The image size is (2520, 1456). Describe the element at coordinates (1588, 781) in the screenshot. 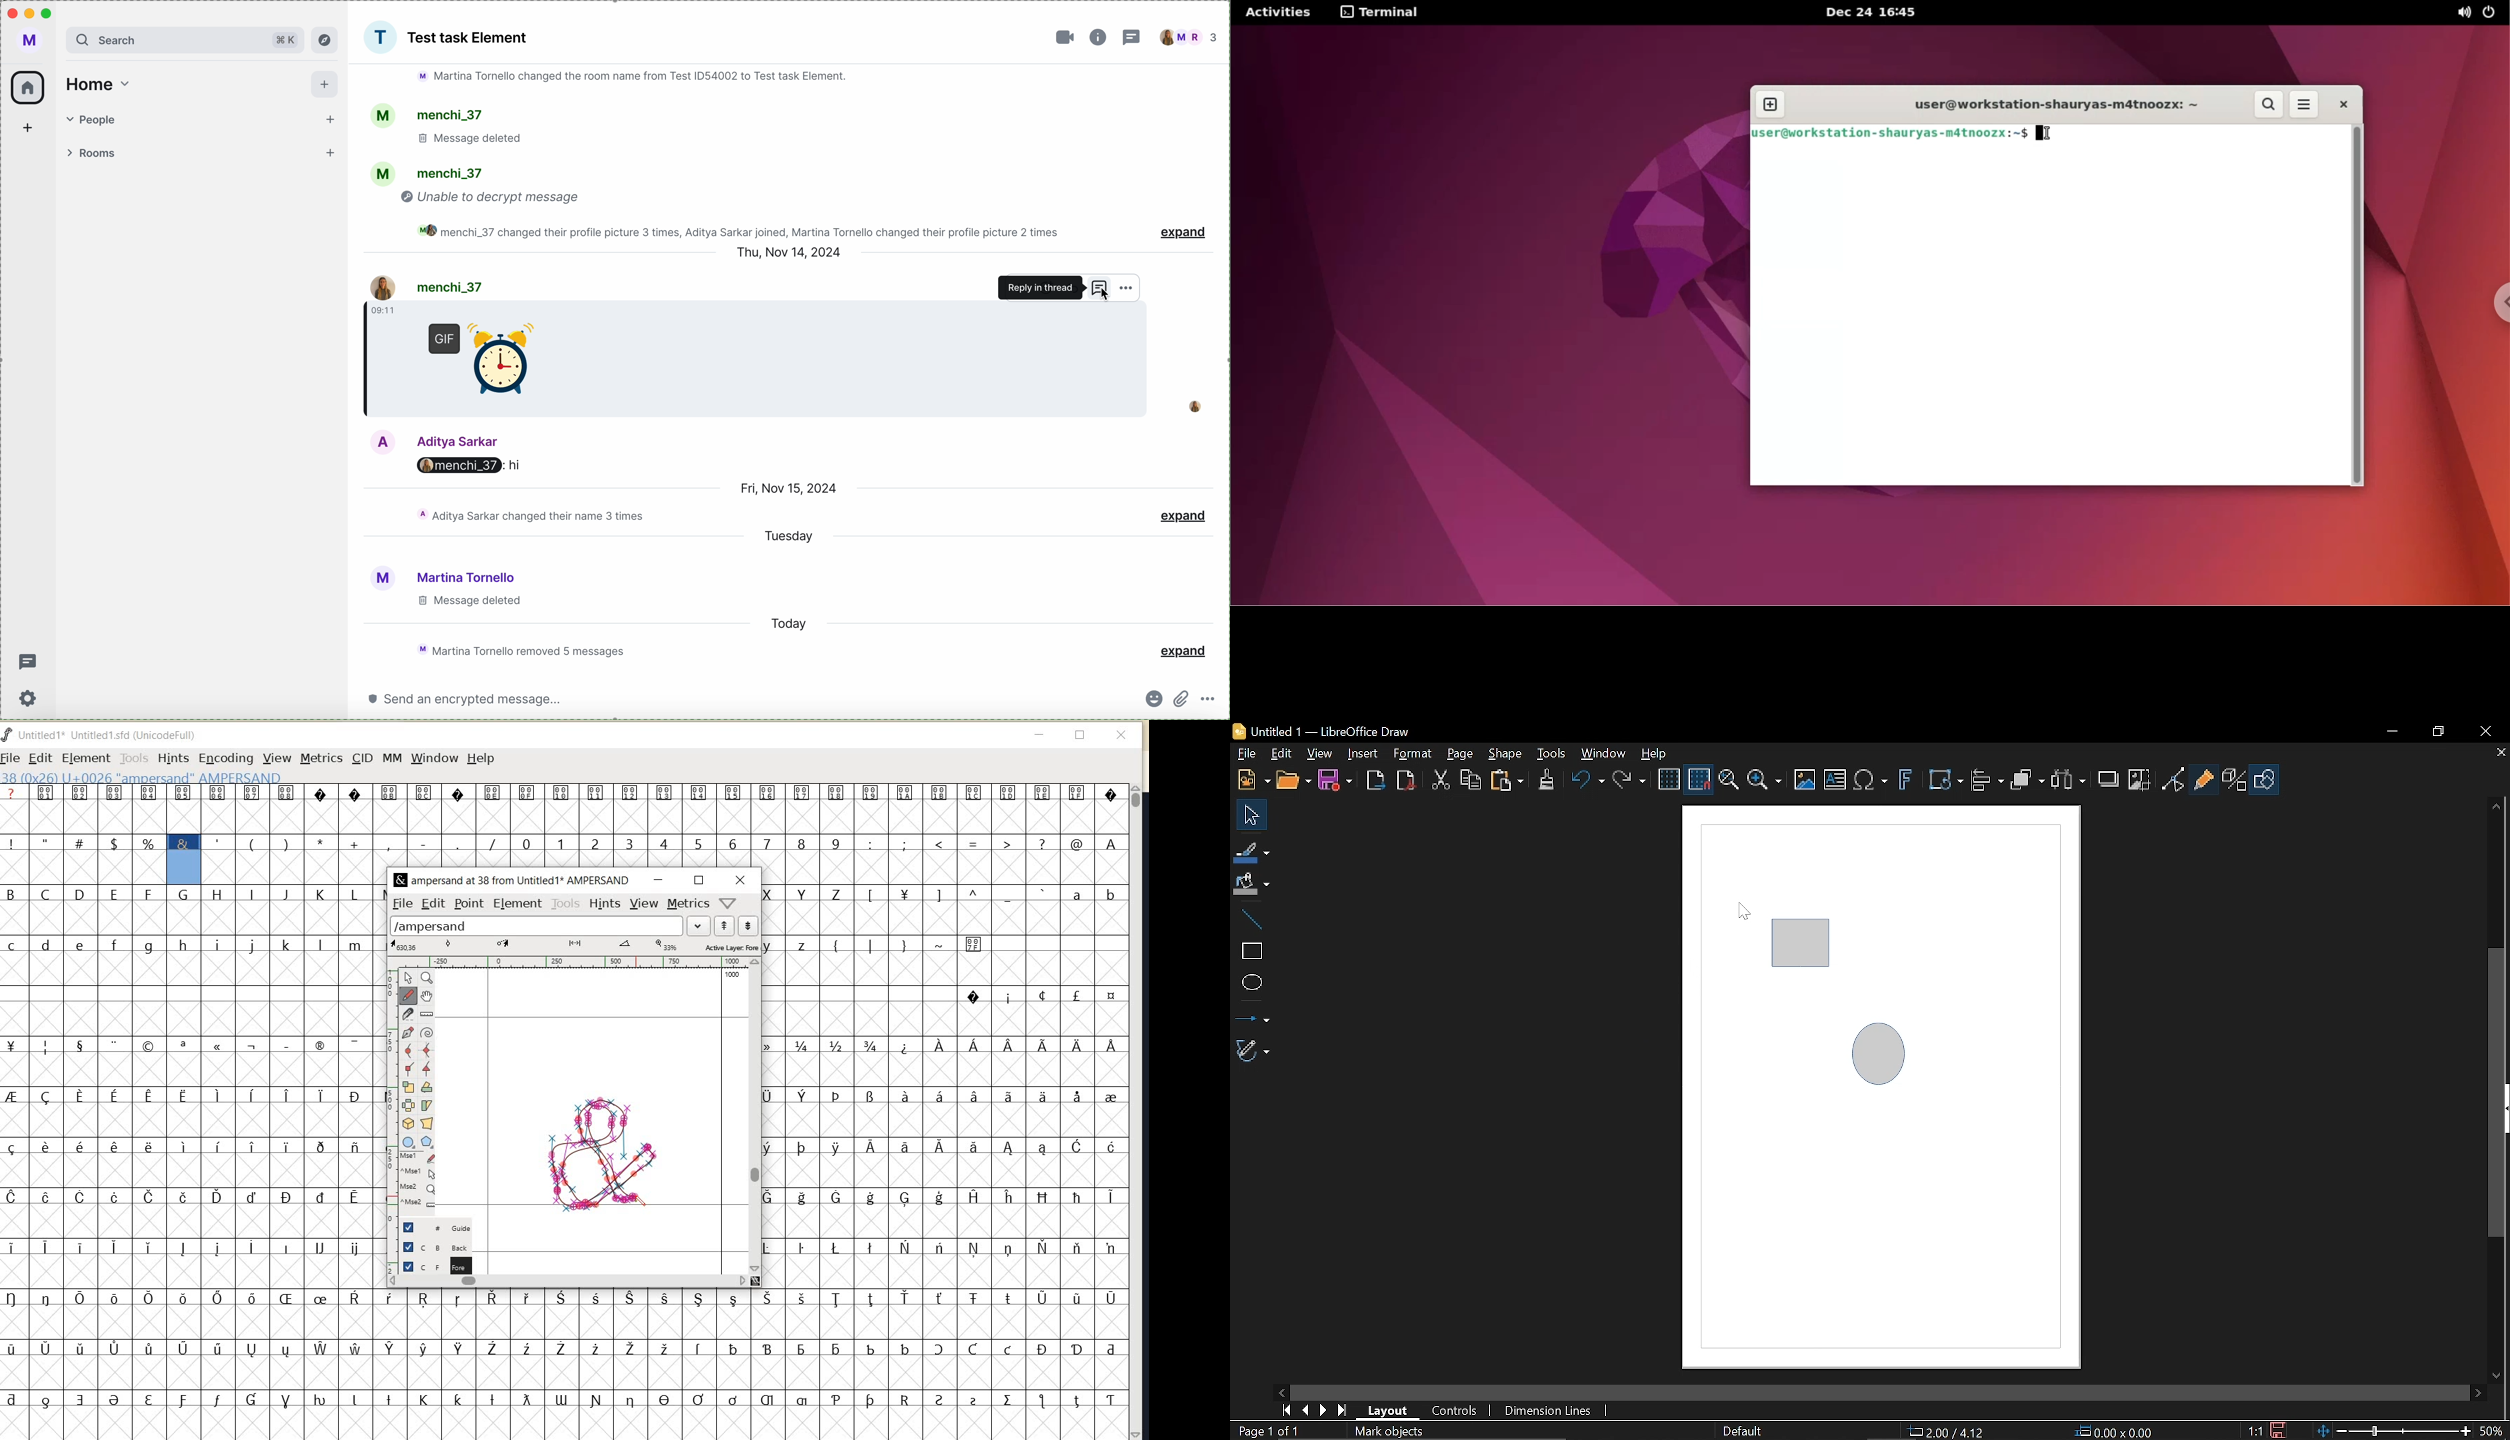

I see `Undo` at that location.